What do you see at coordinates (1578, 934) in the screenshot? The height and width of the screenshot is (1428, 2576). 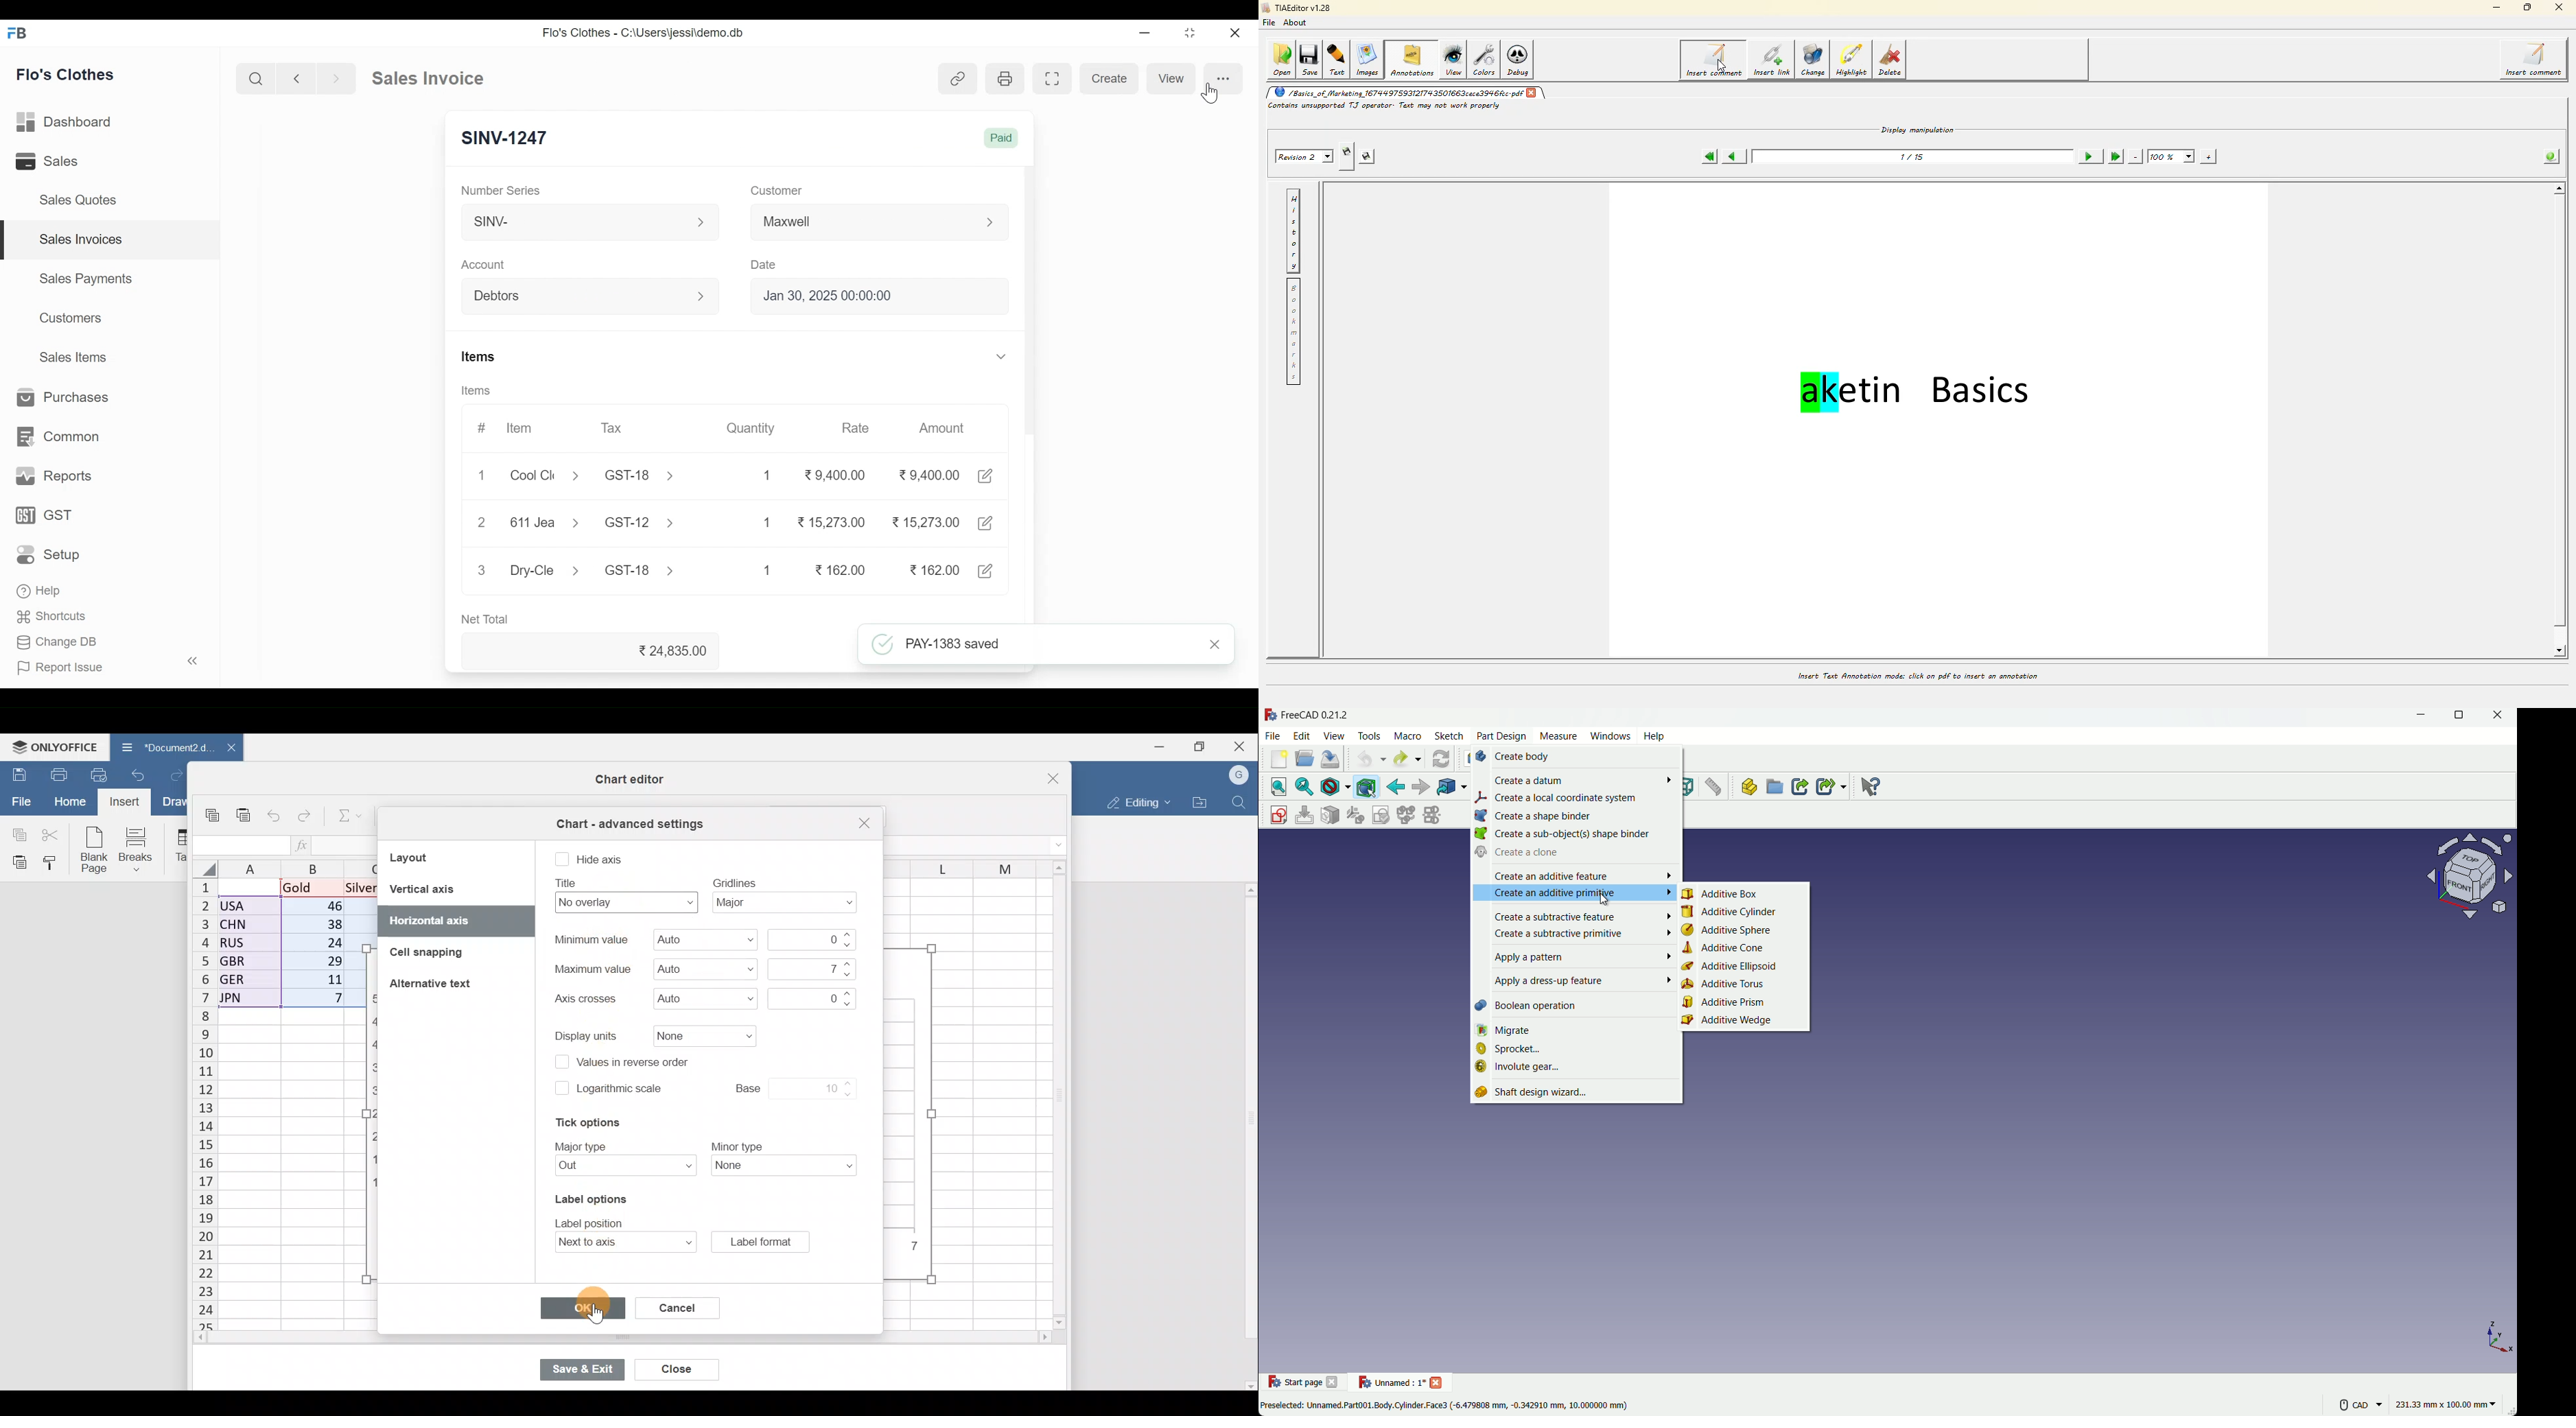 I see `create a subtractive primitive` at bounding box center [1578, 934].